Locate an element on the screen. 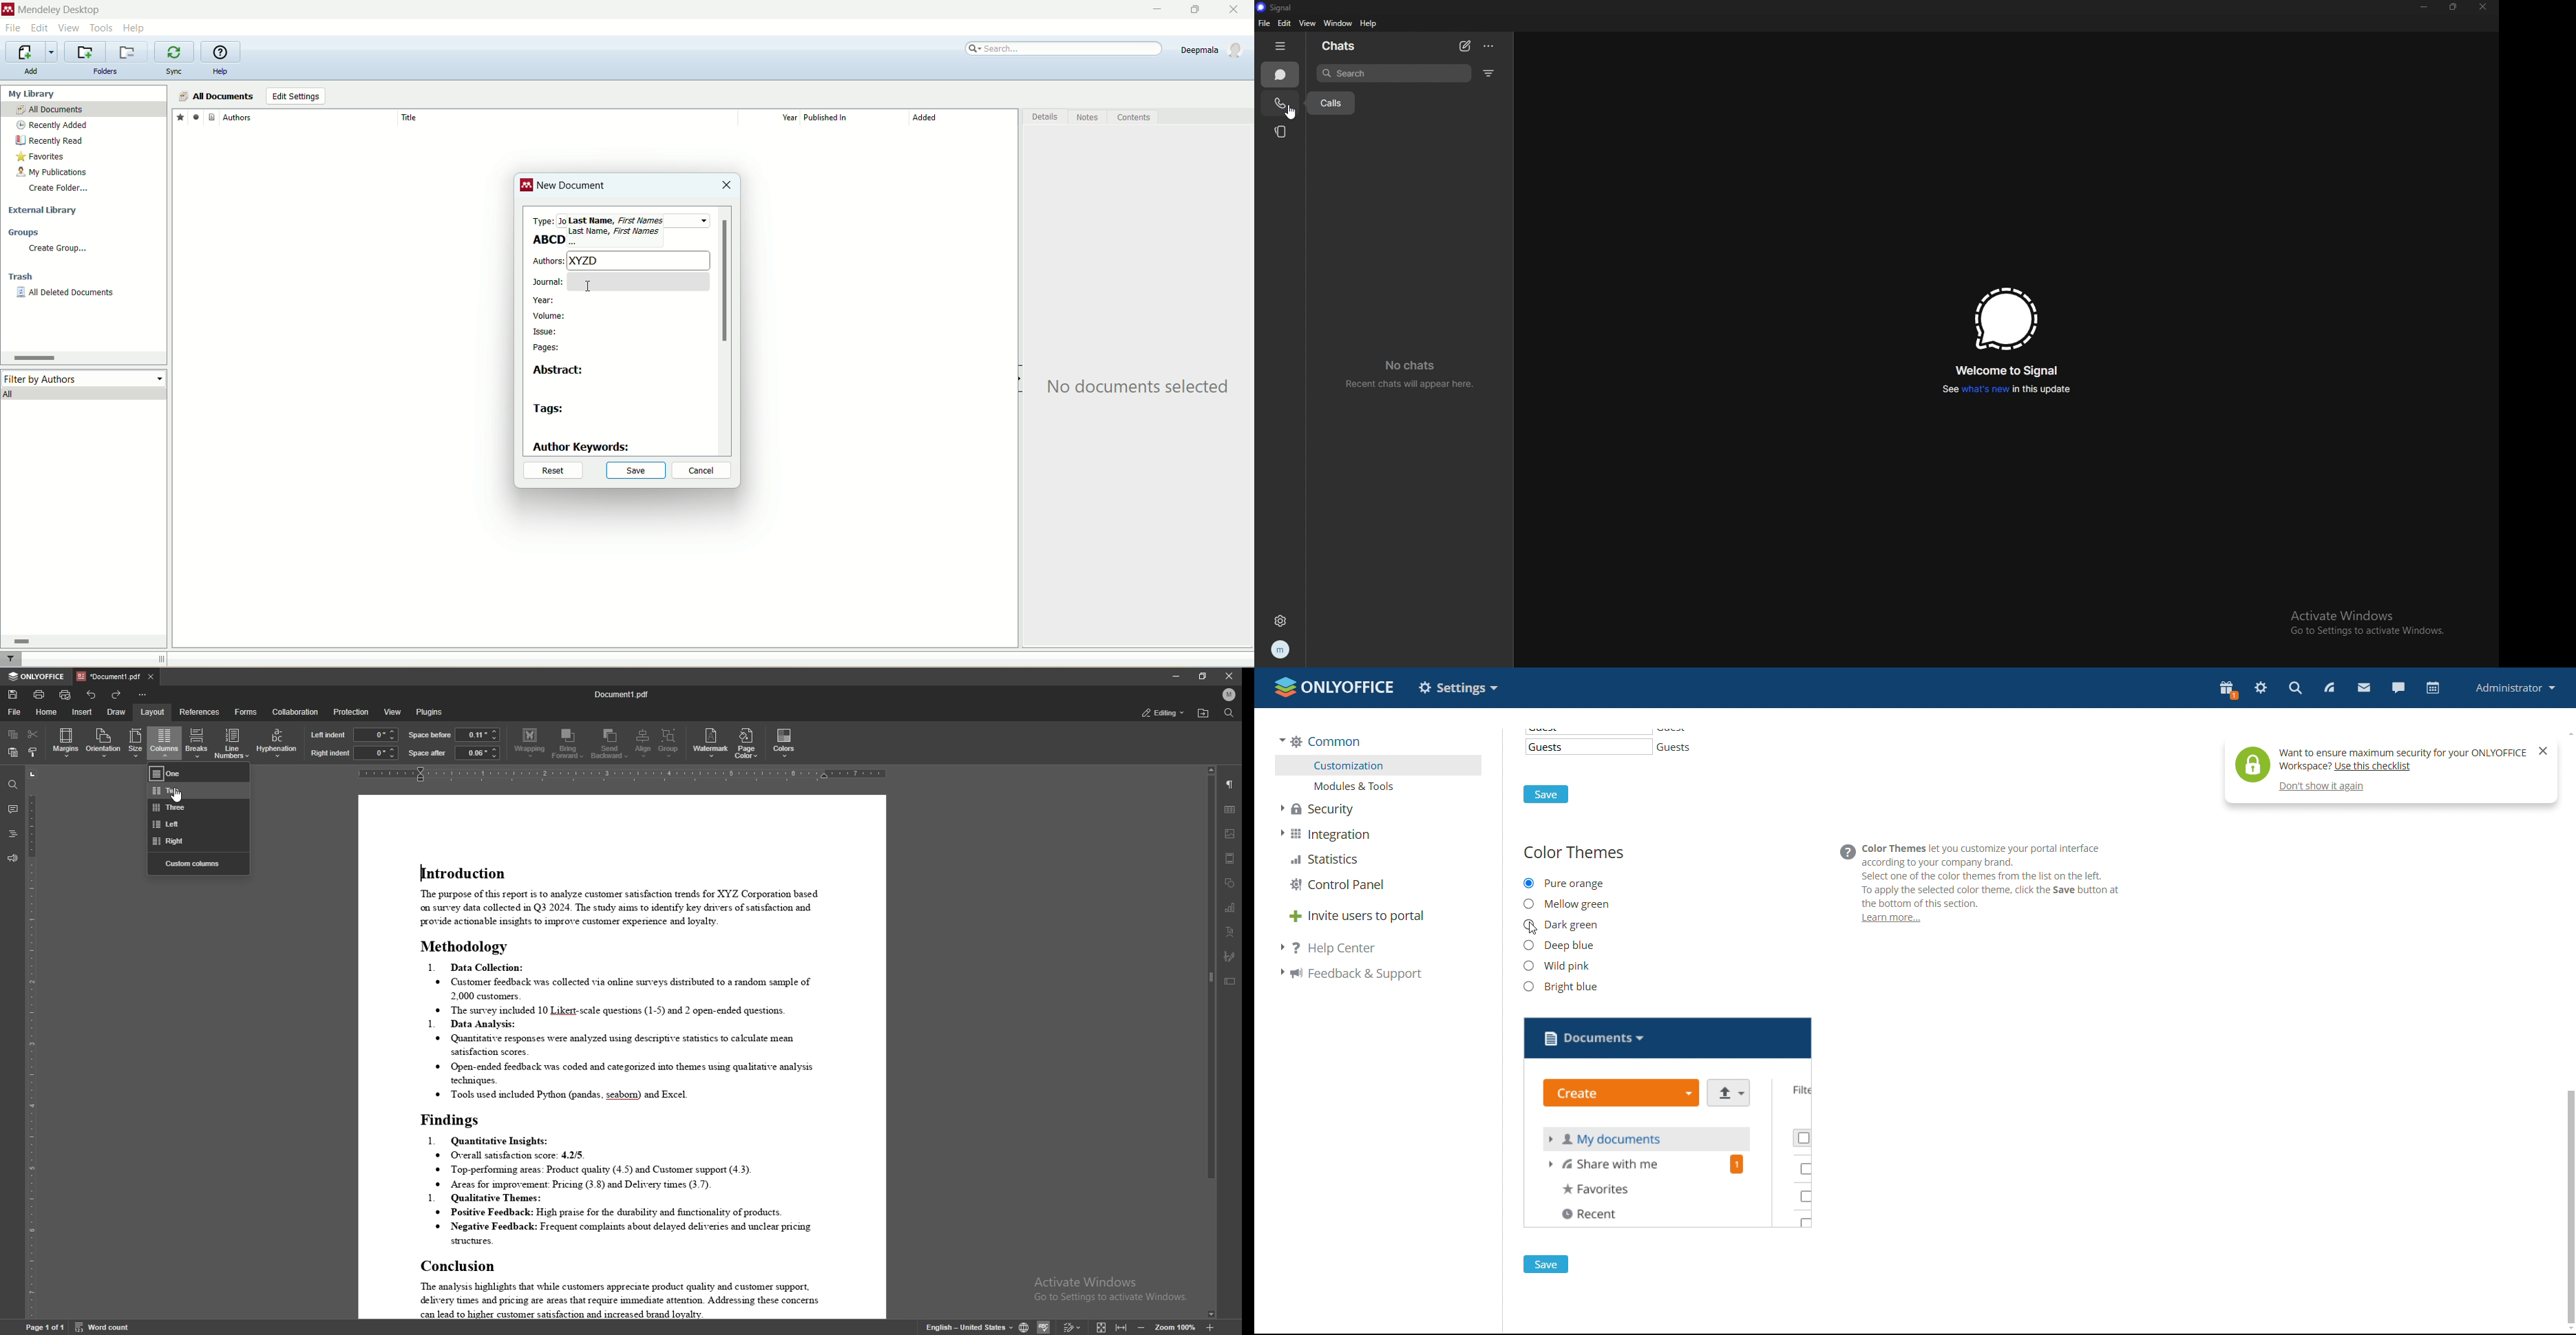 The height and width of the screenshot is (1344, 2576). close is located at coordinates (1239, 10).